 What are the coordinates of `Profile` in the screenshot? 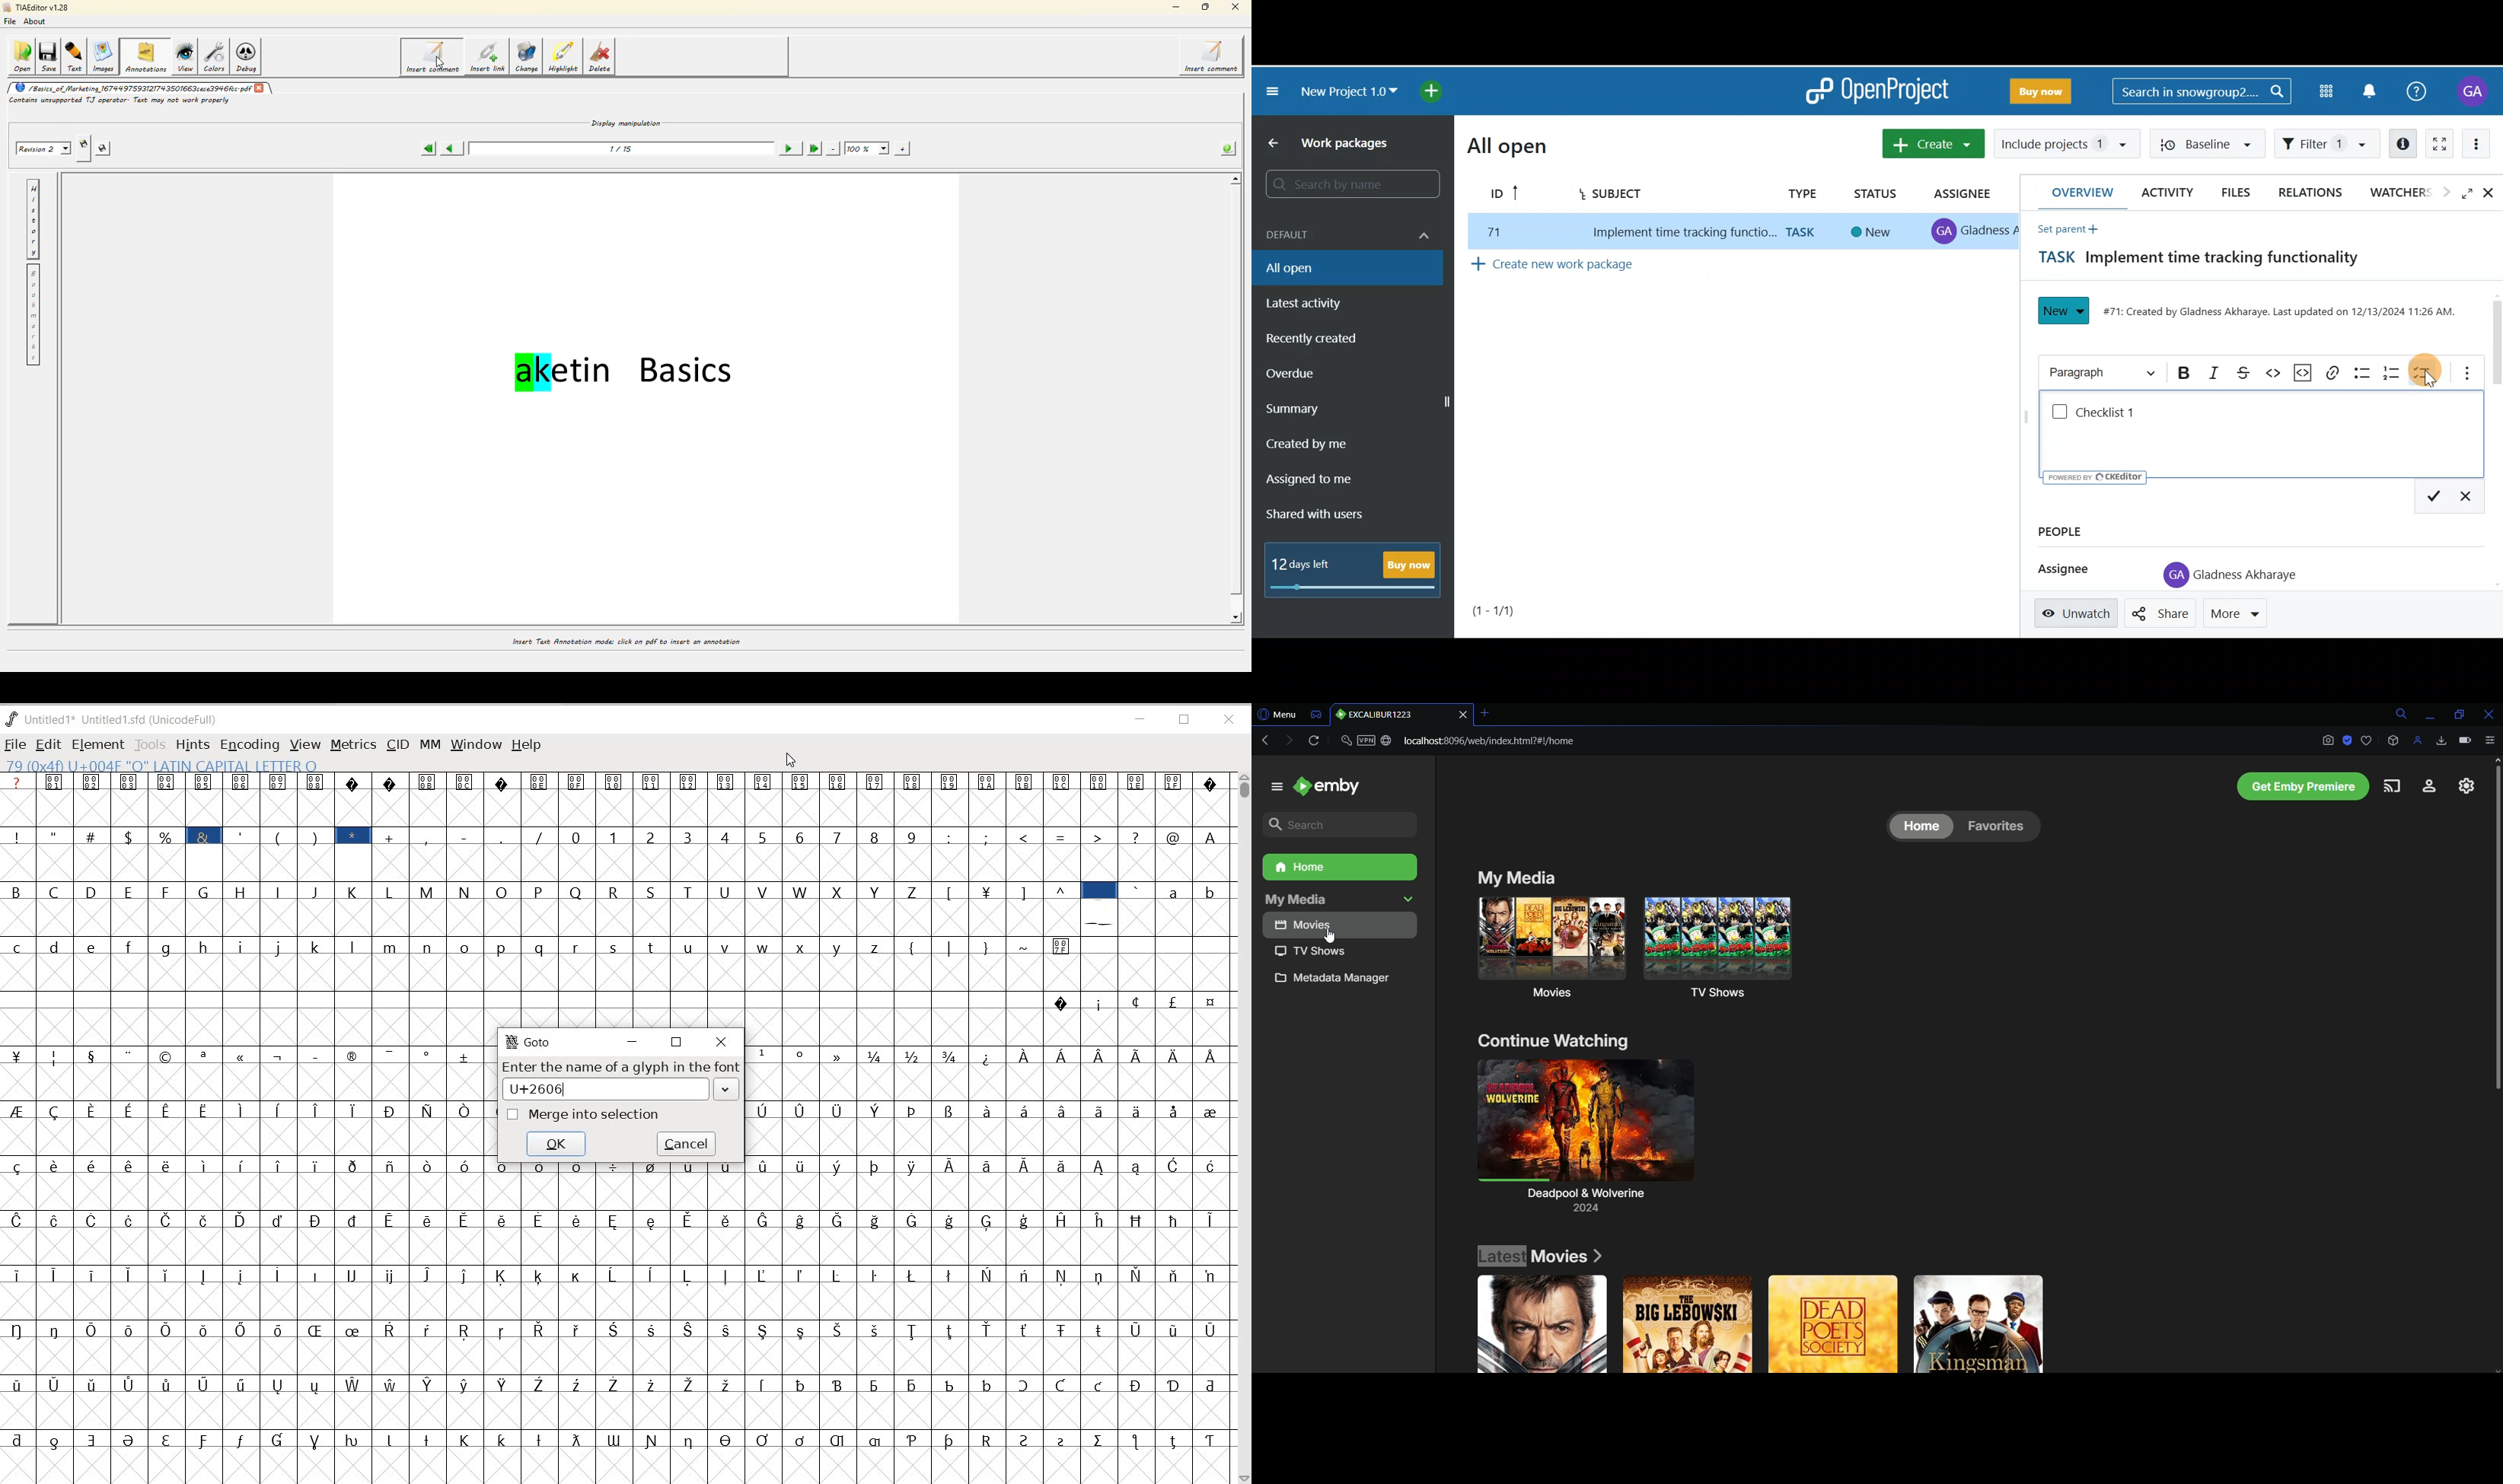 It's located at (2418, 741).